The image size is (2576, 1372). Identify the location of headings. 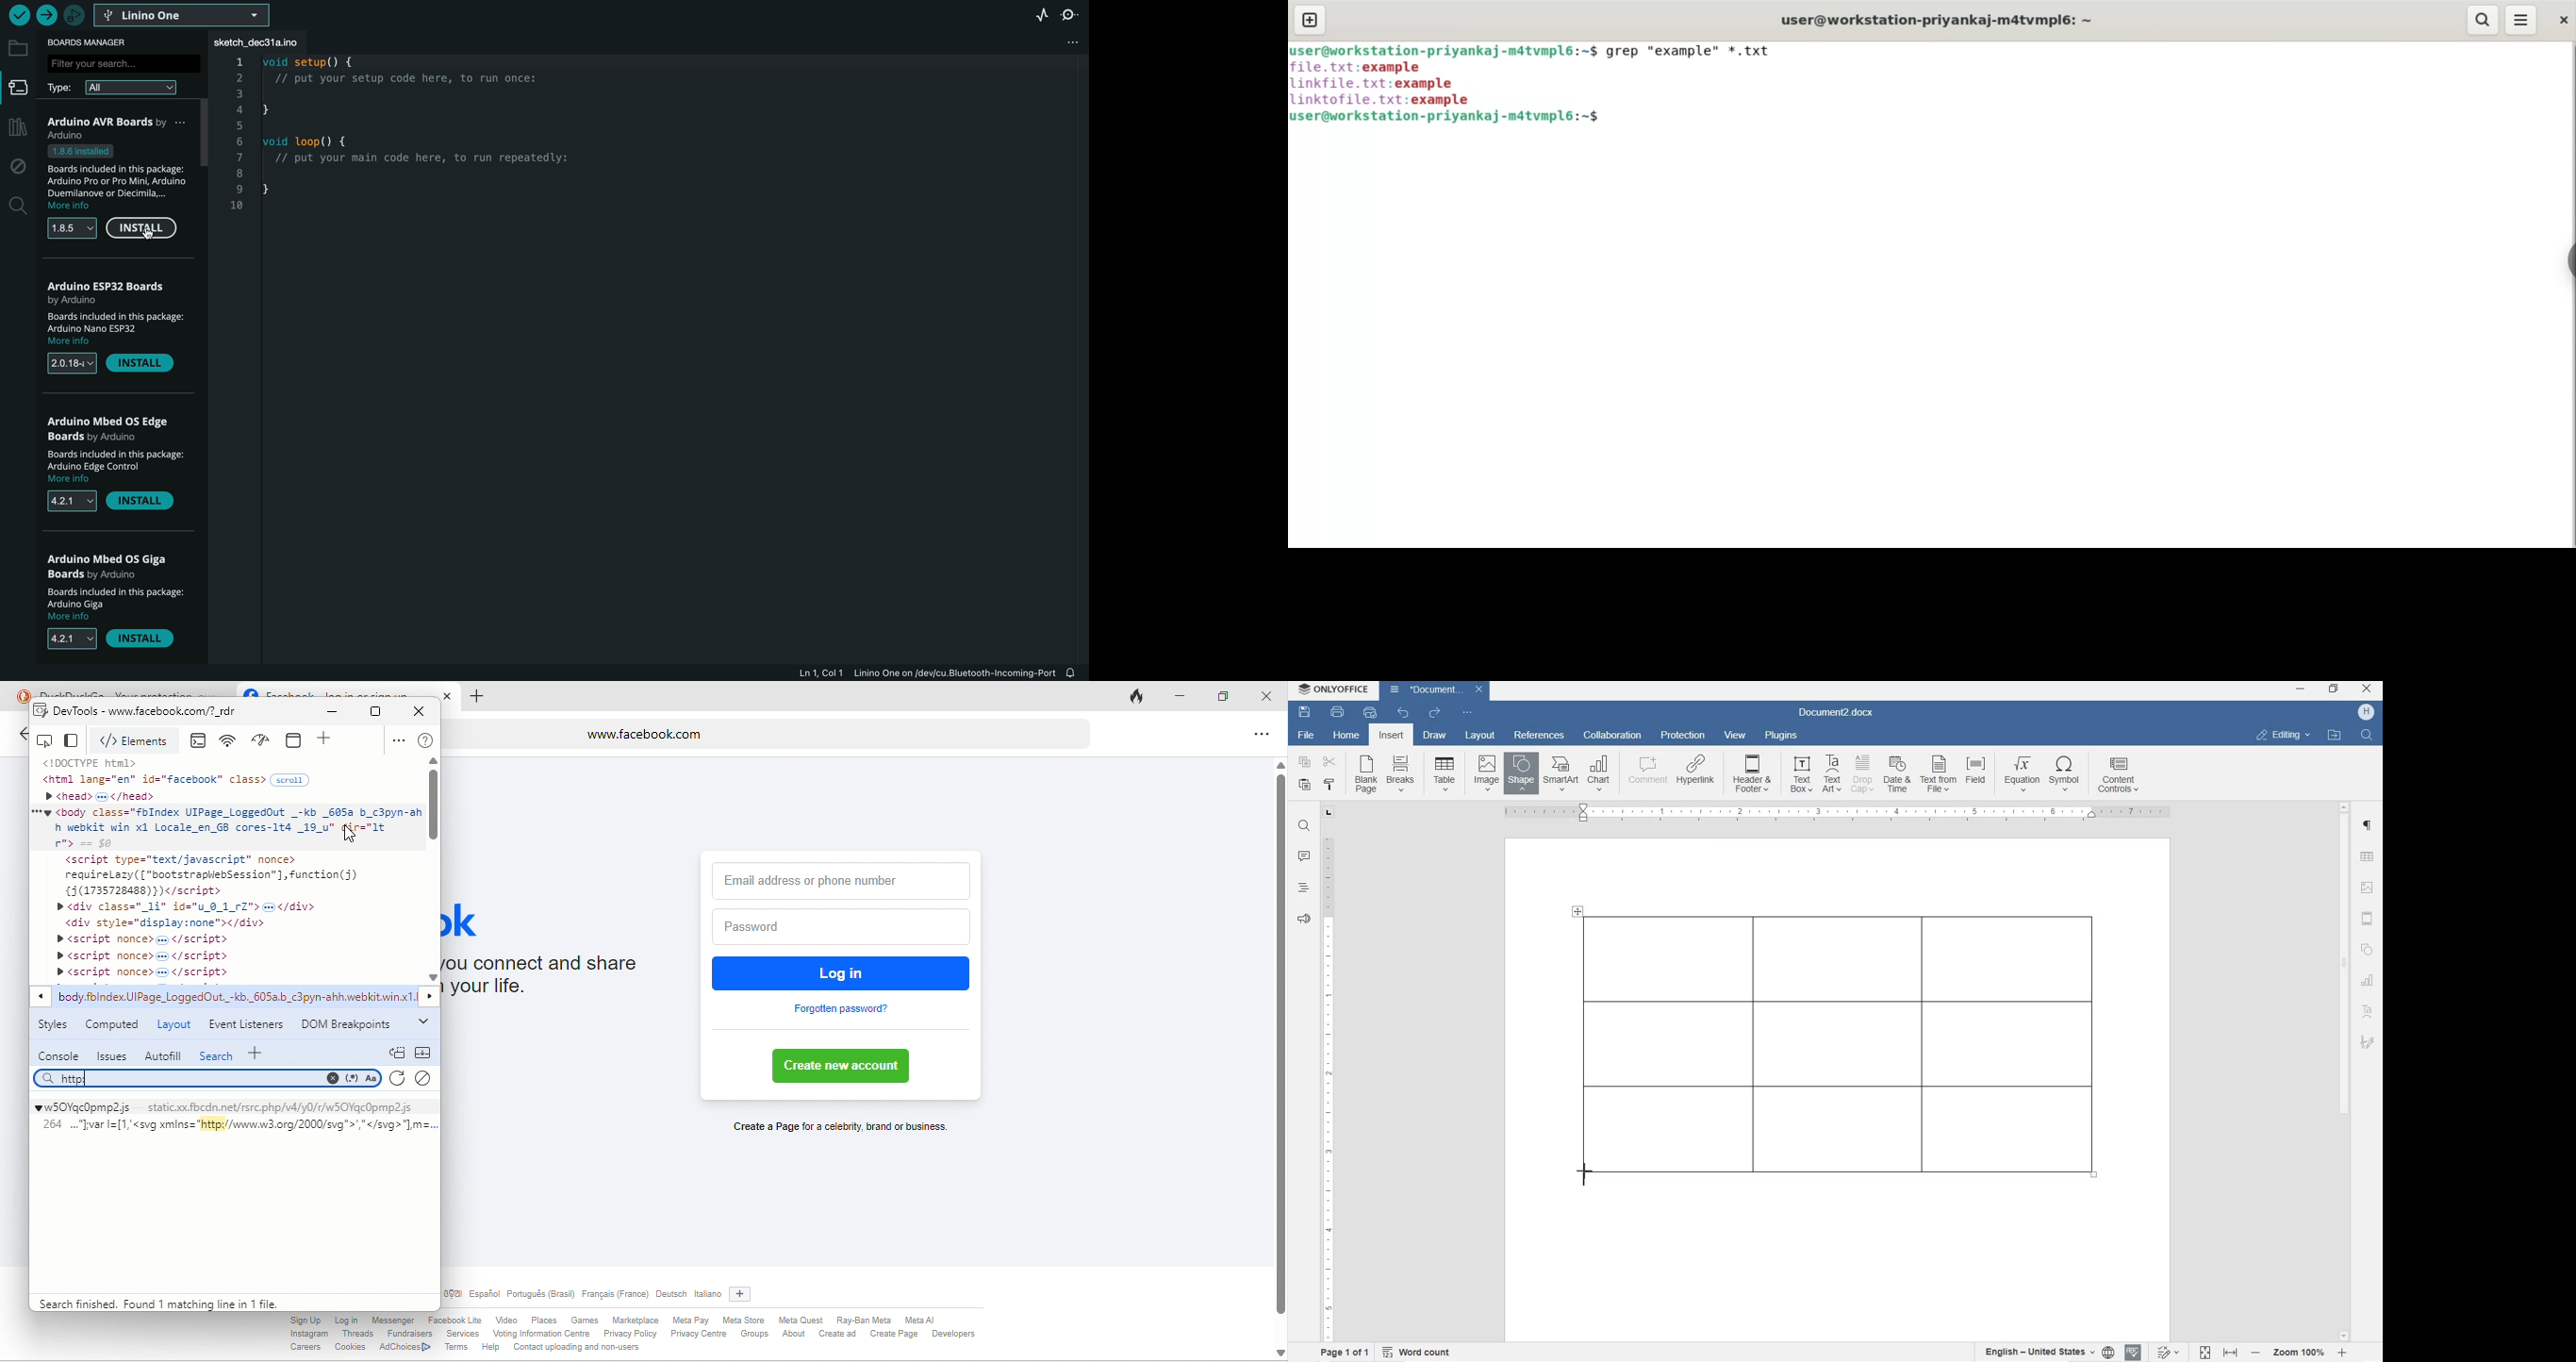
(1304, 888).